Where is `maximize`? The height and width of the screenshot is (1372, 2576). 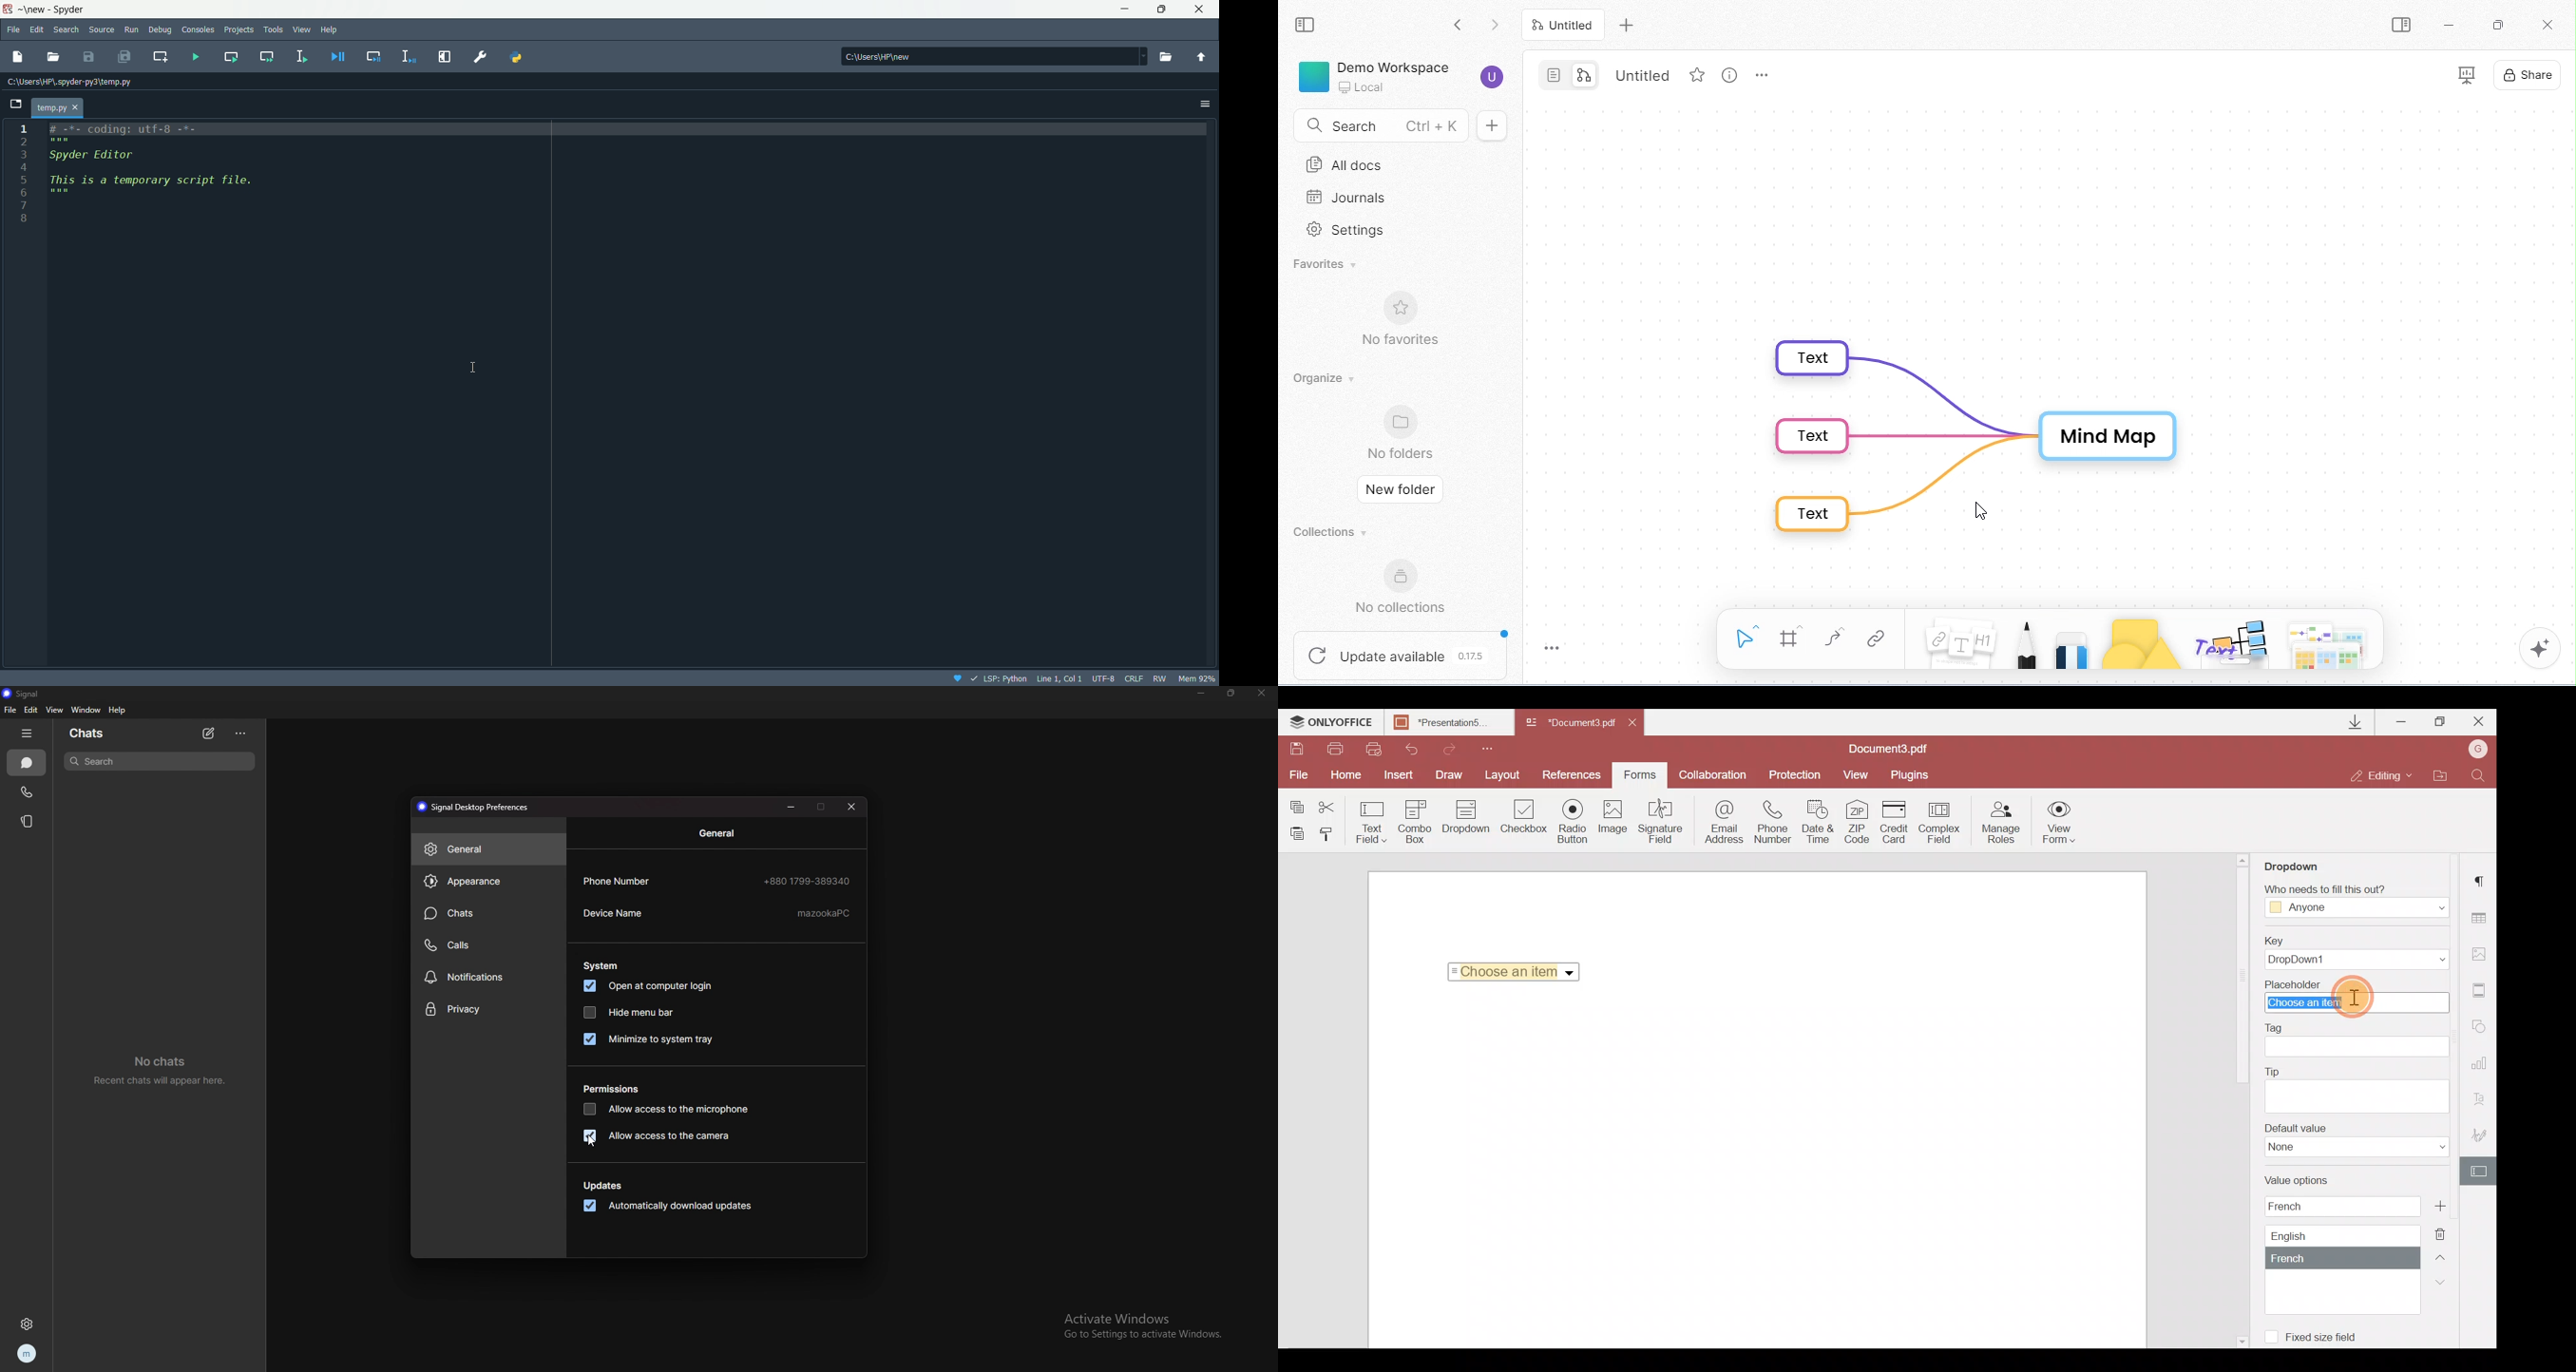
maximize is located at coordinates (2500, 25).